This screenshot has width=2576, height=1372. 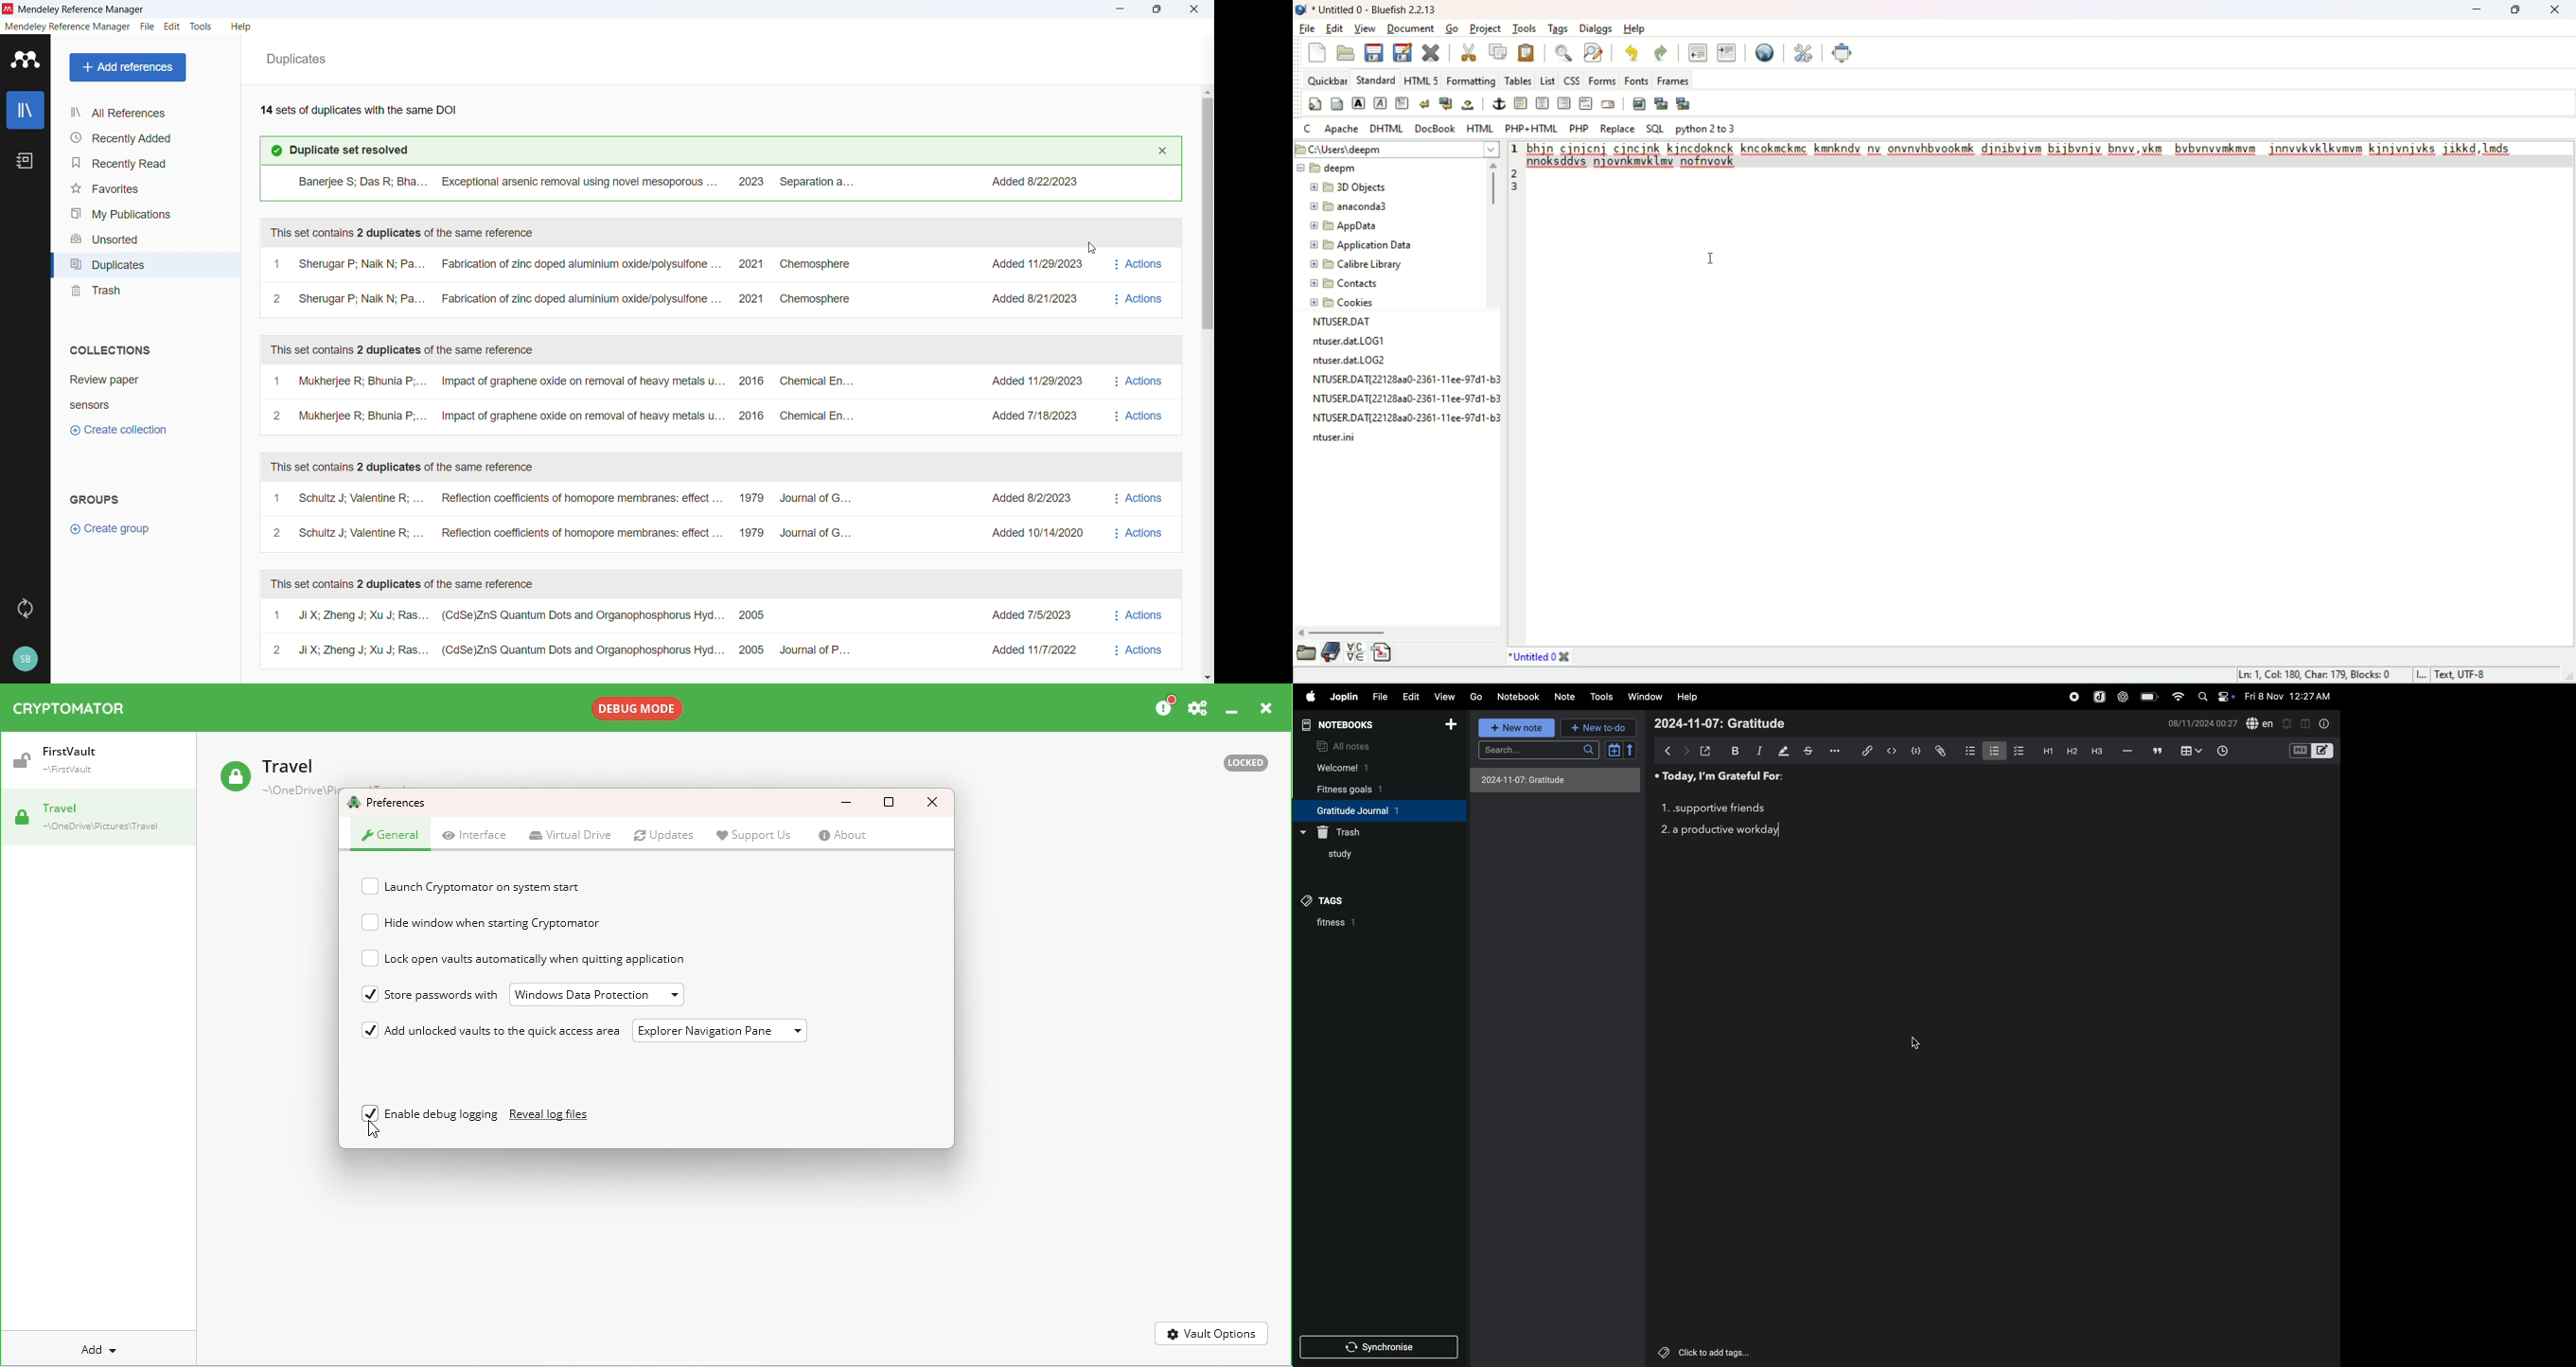 I want to click on strike through, so click(x=1812, y=751).